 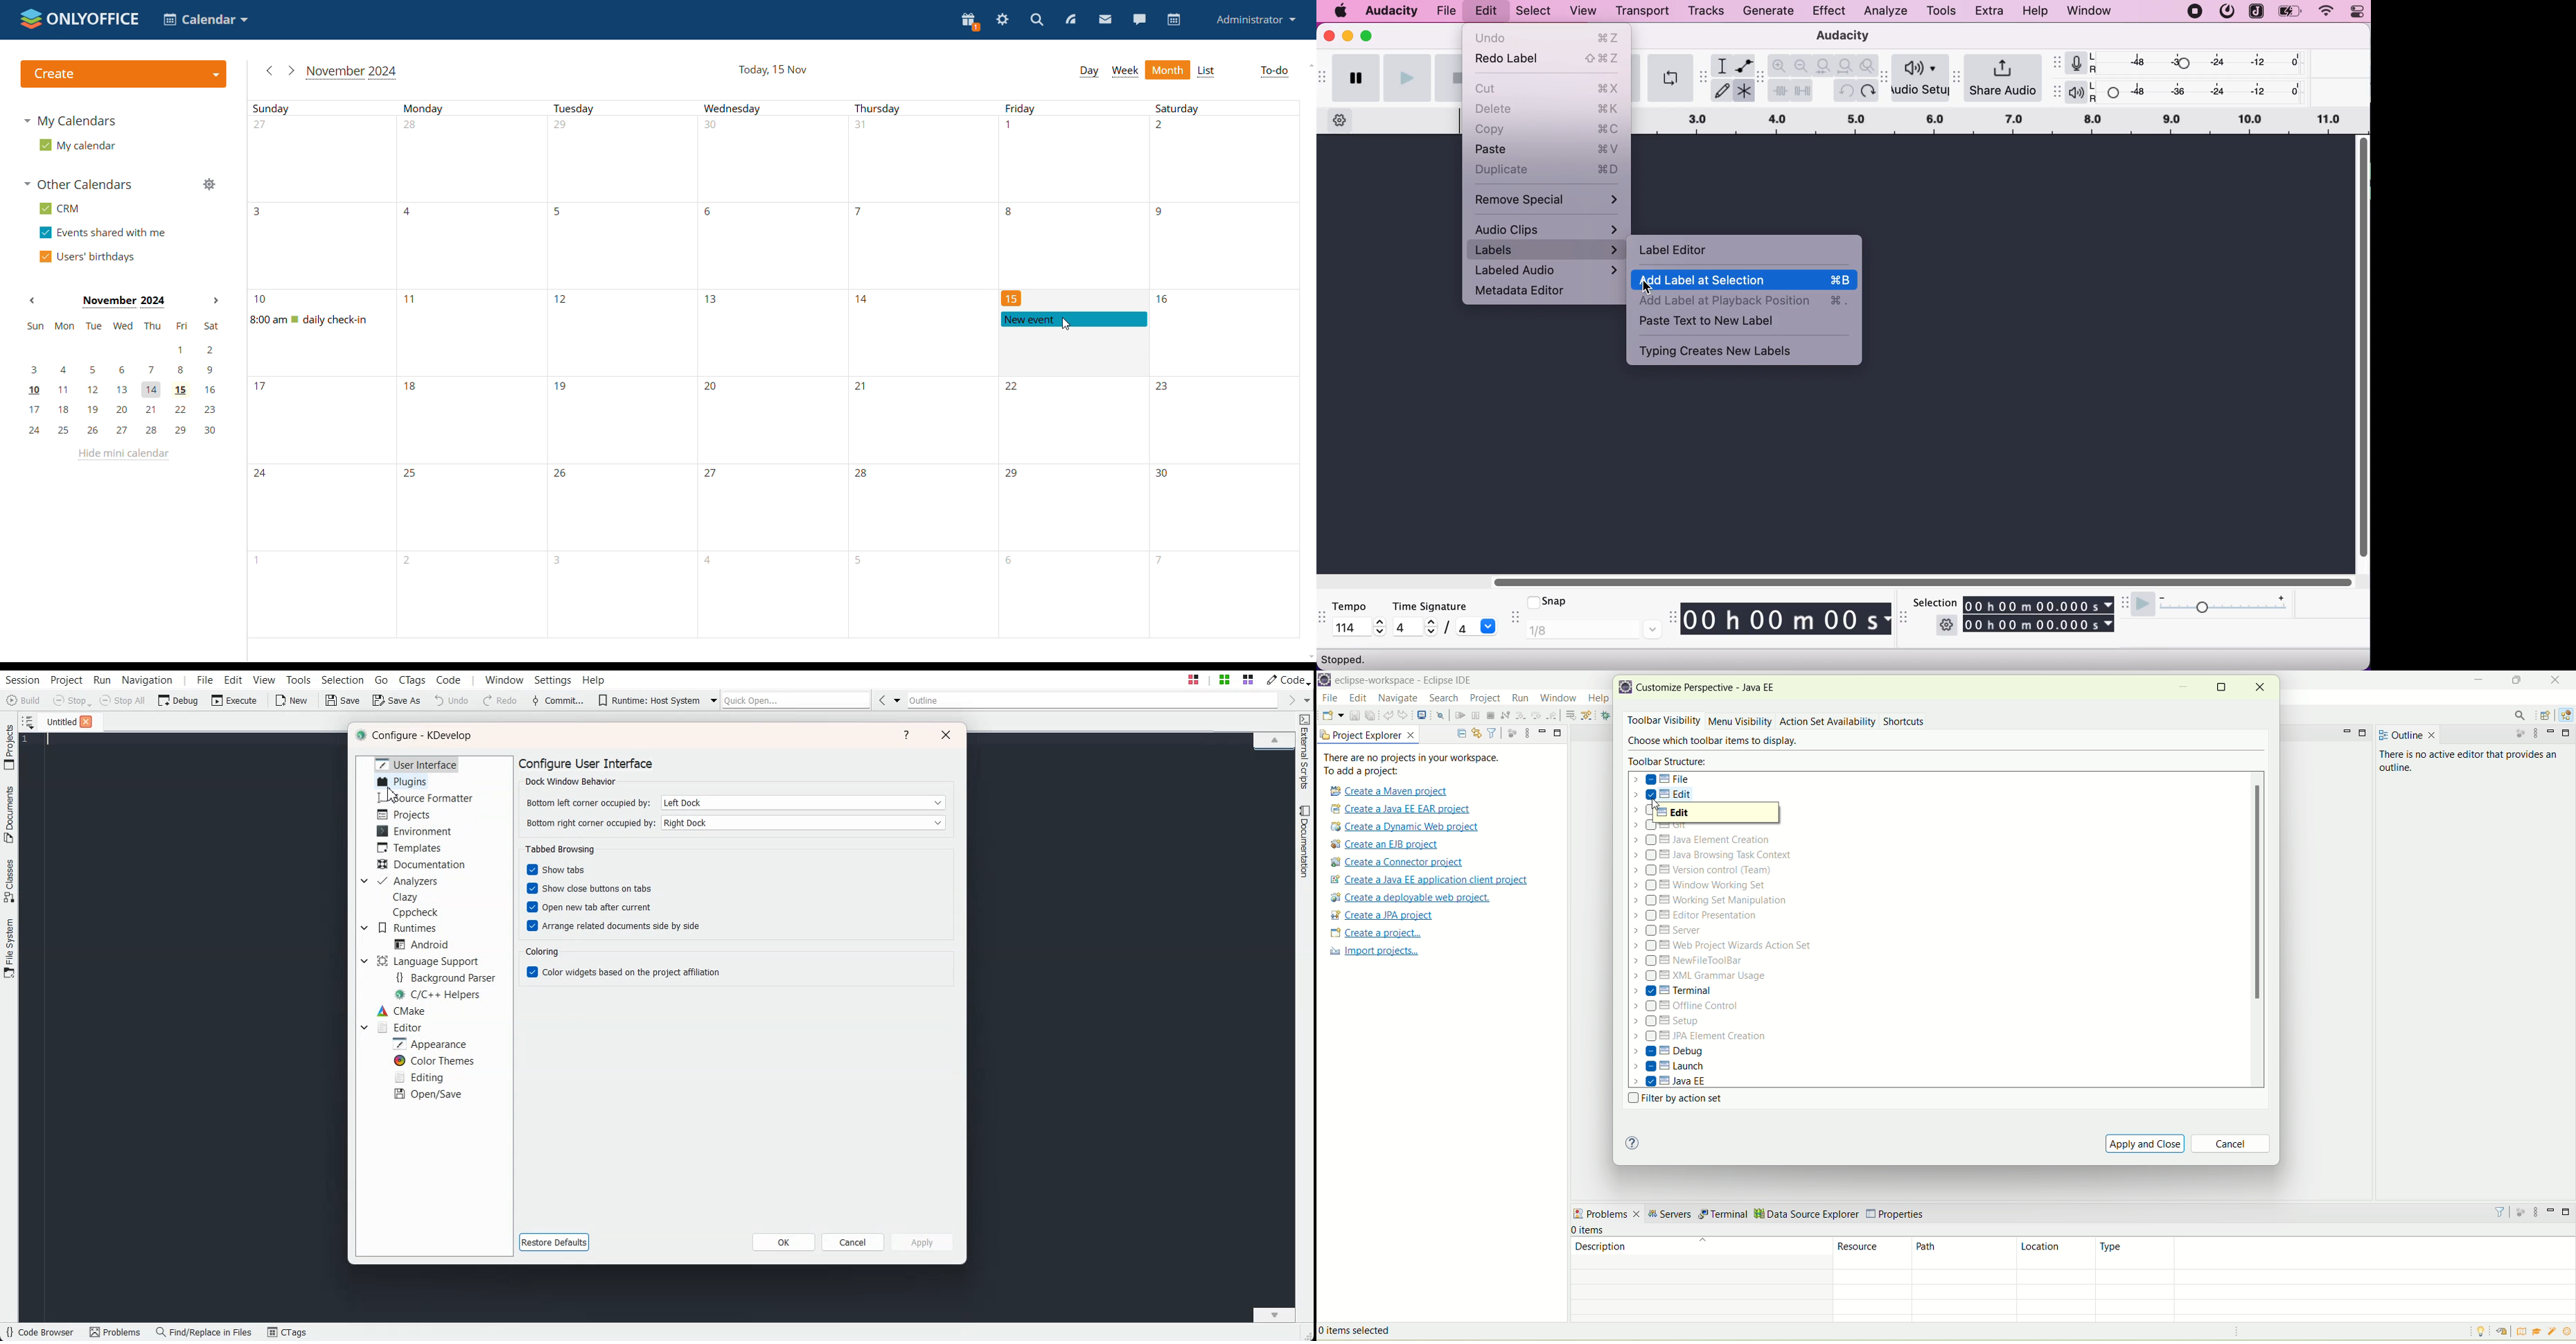 What do you see at coordinates (1532, 11) in the screenshot?
I see `select` at bounding box center [1532, 11].